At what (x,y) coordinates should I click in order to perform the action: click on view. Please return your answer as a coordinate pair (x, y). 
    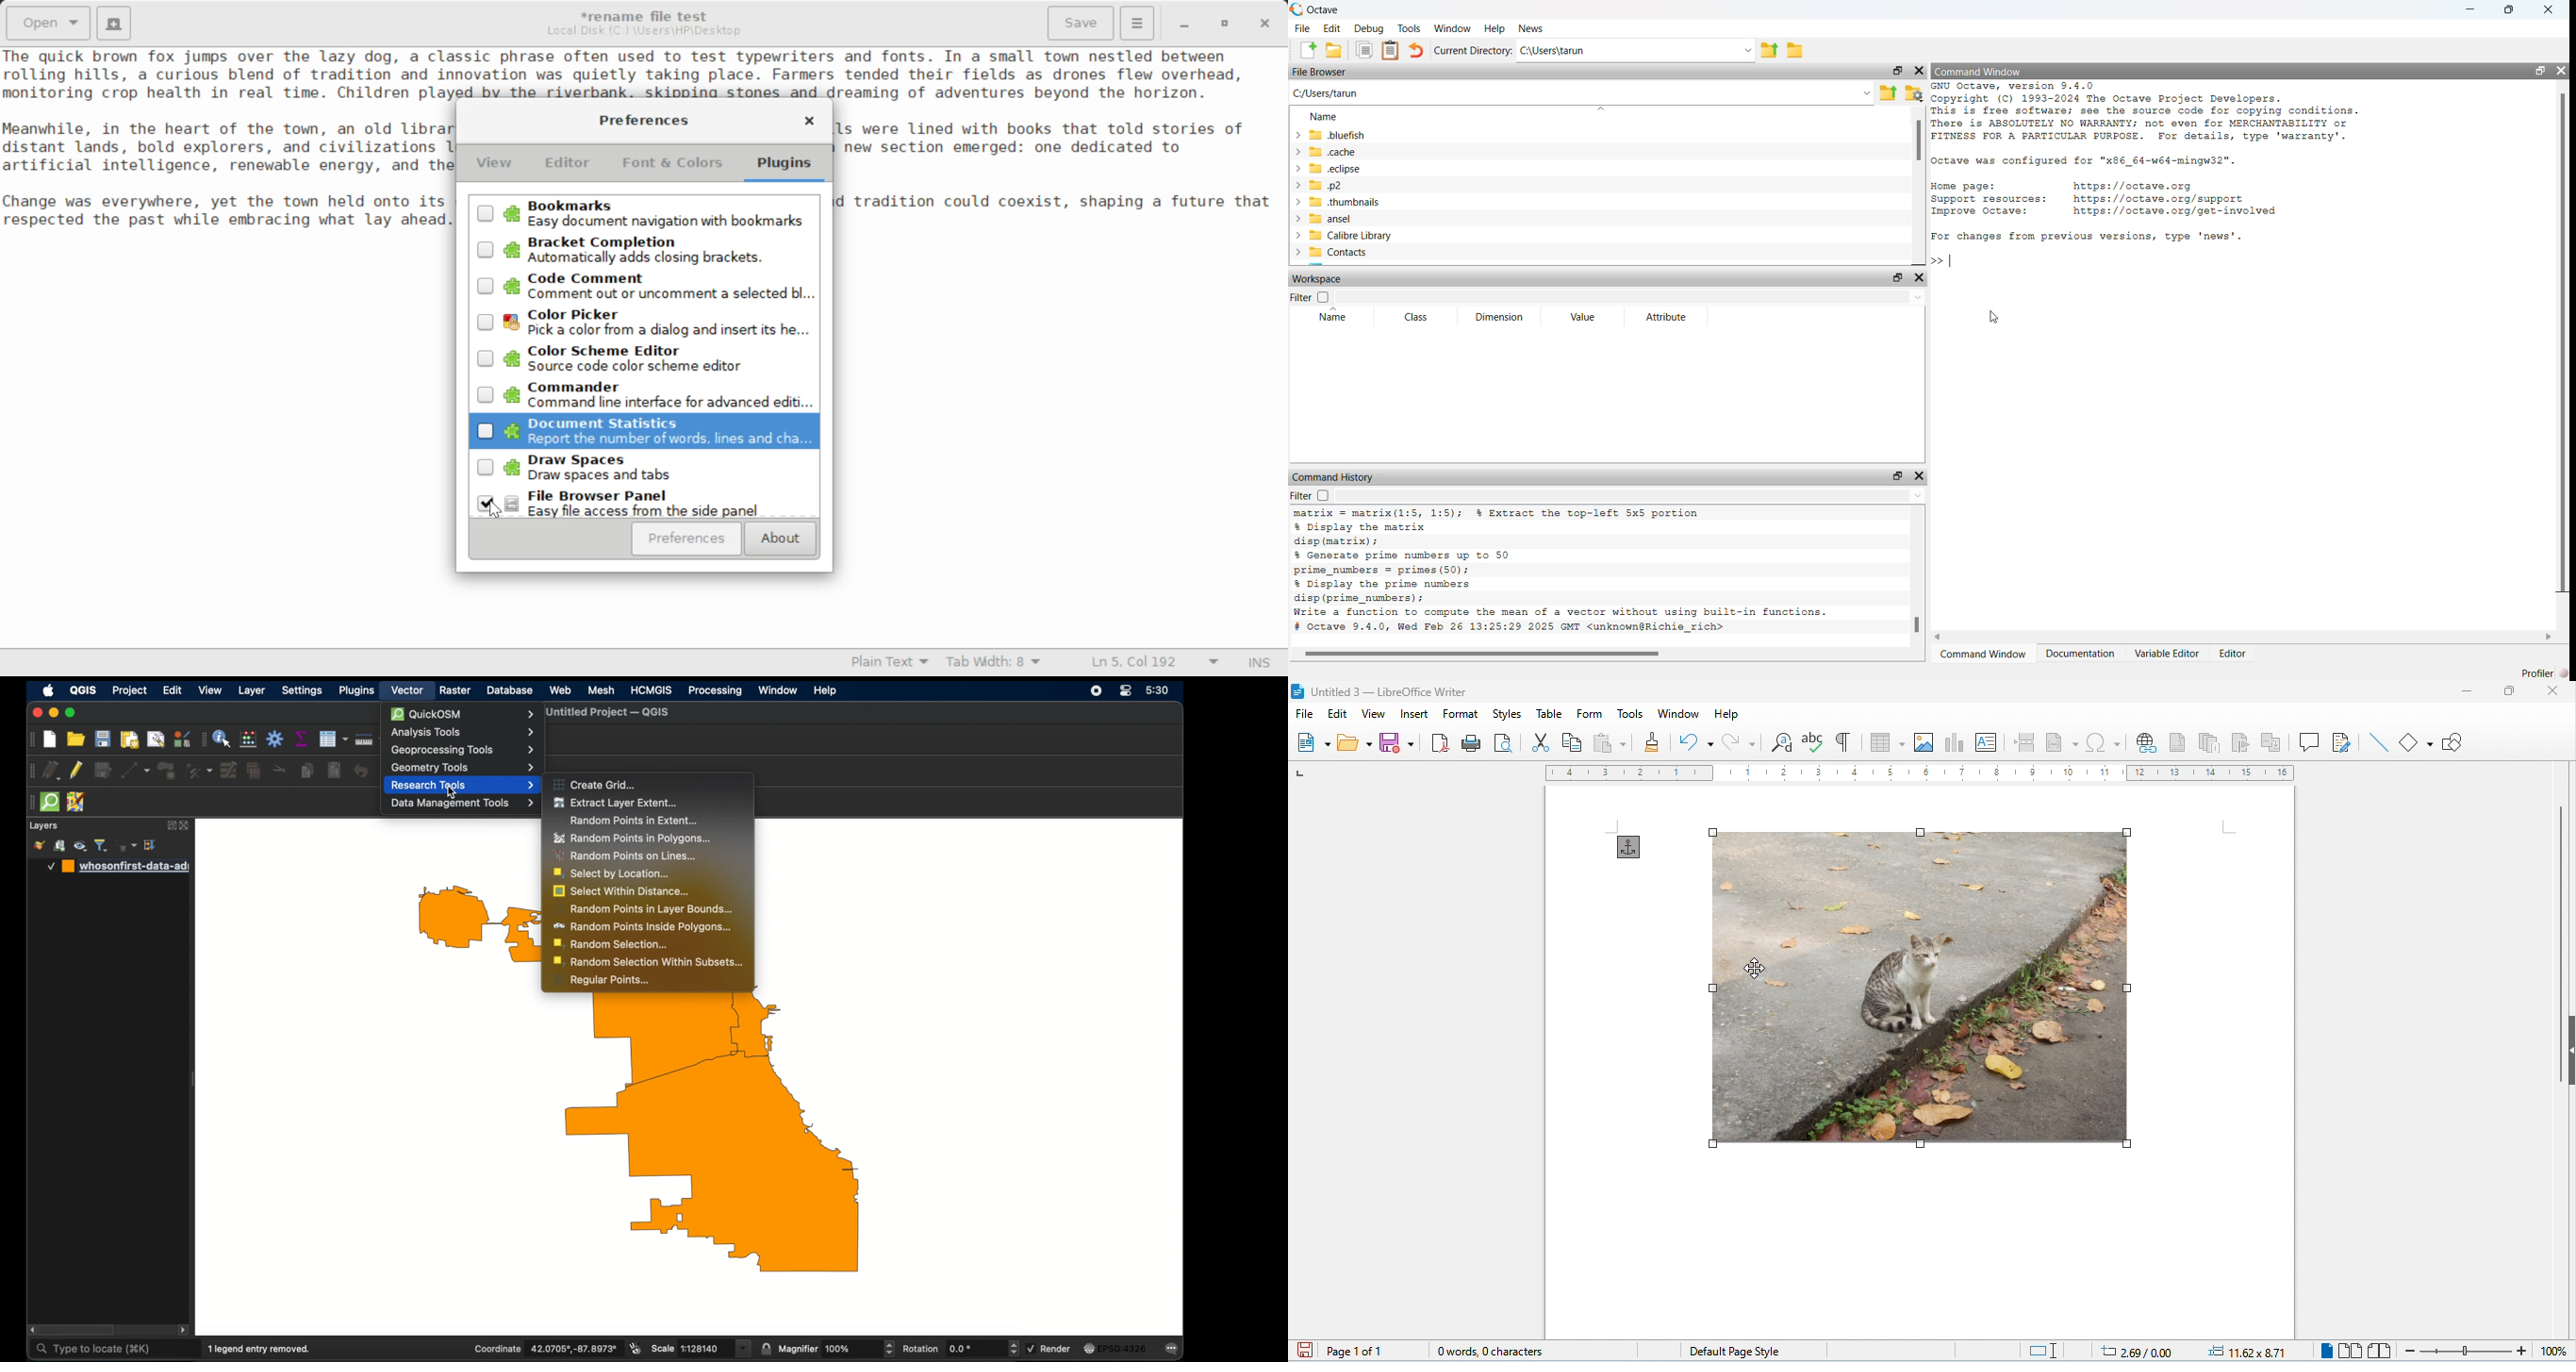
    Looking at the image, I should click on (1372, 713).